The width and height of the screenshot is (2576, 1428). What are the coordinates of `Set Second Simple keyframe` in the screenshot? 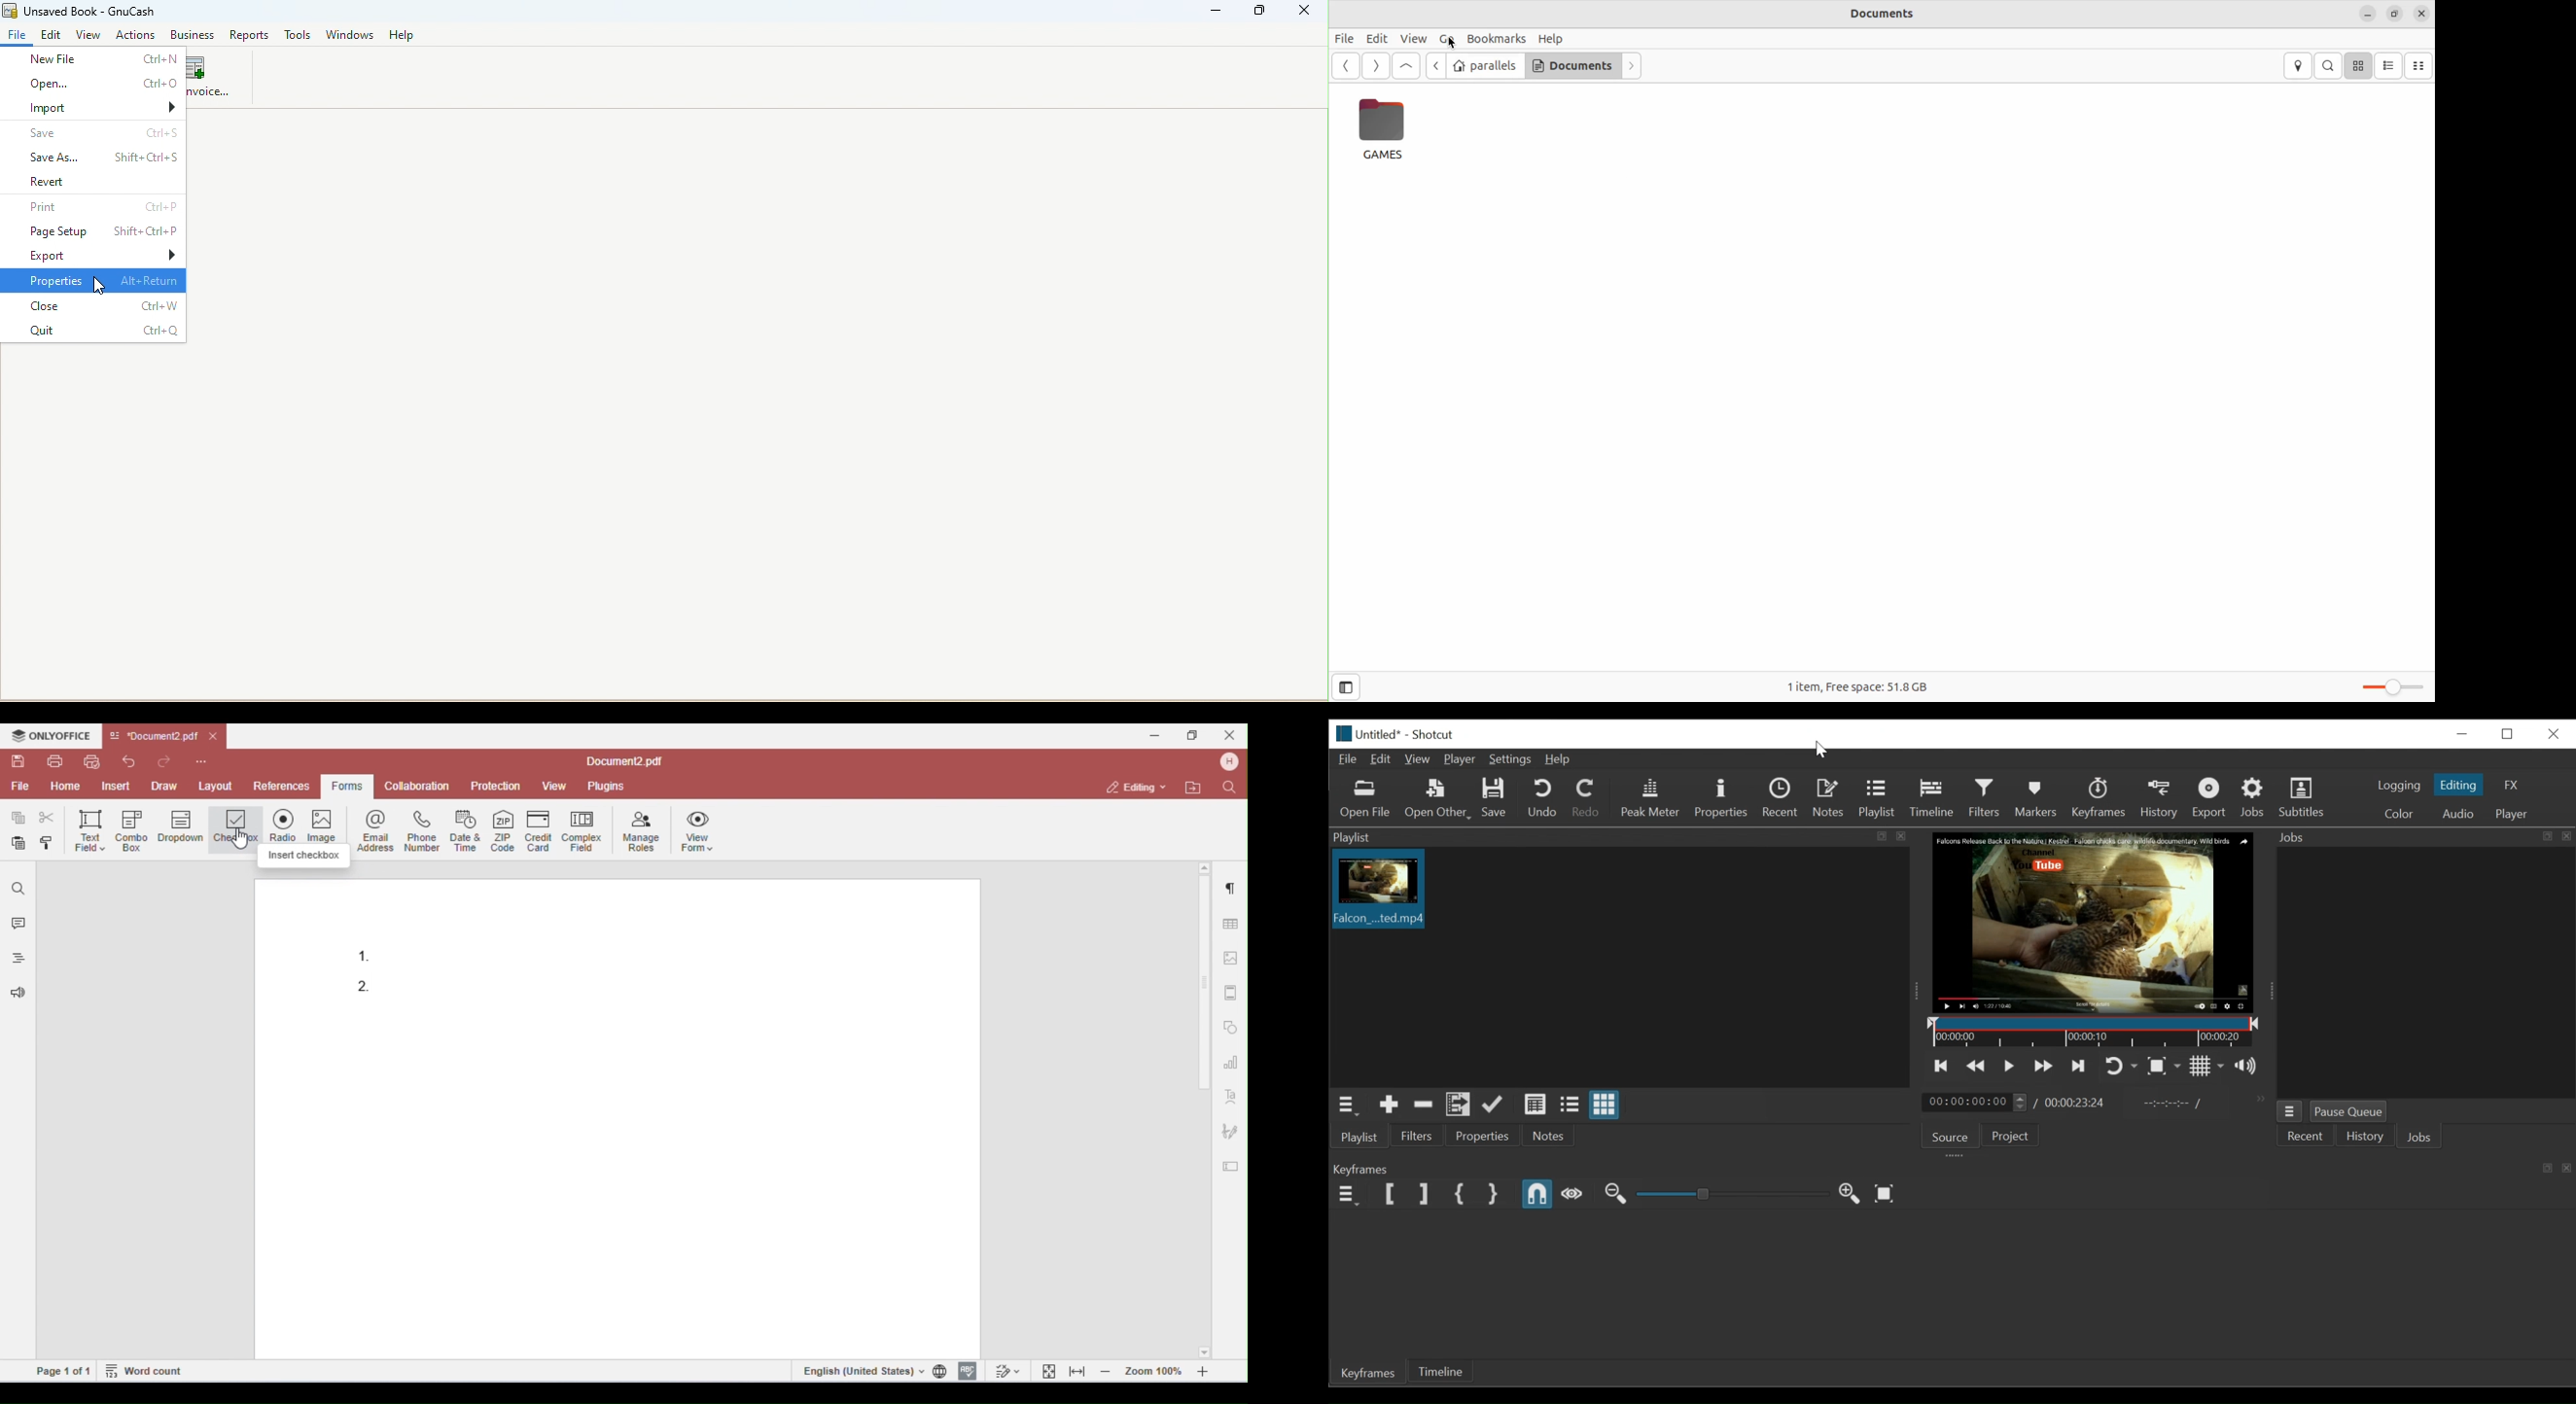 It's located at (1494, 1193).